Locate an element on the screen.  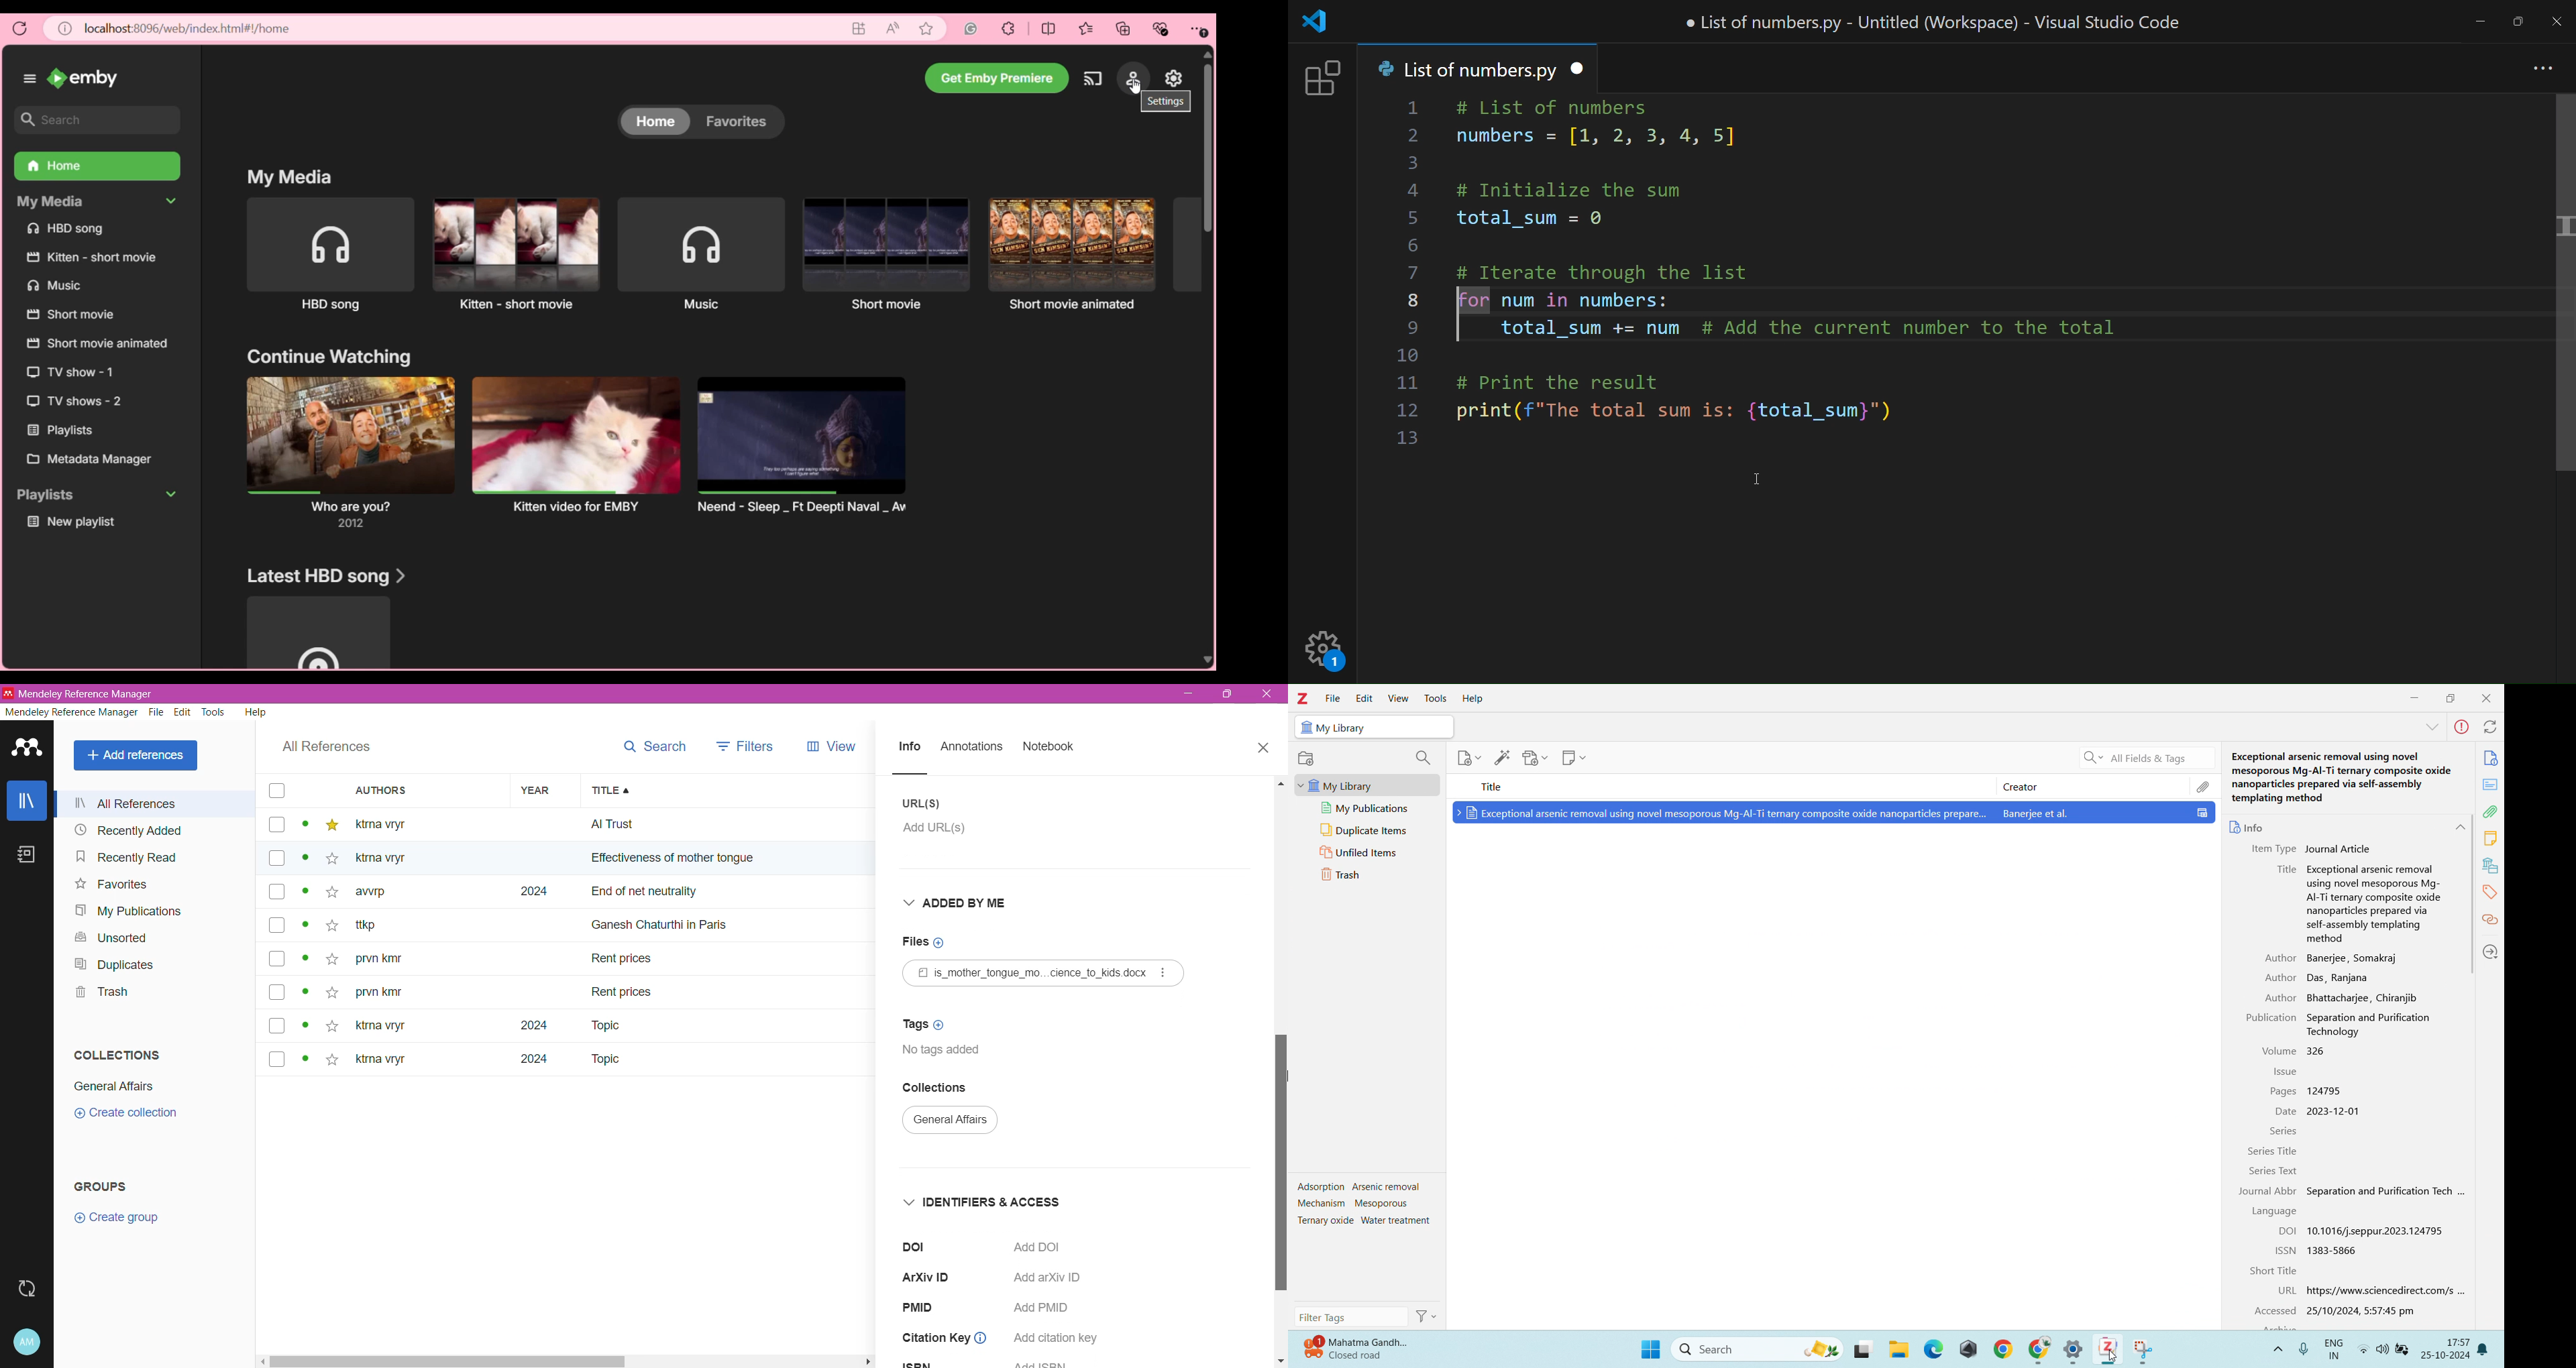
Click to Add DOI is located at coordinates (1047, 1247).